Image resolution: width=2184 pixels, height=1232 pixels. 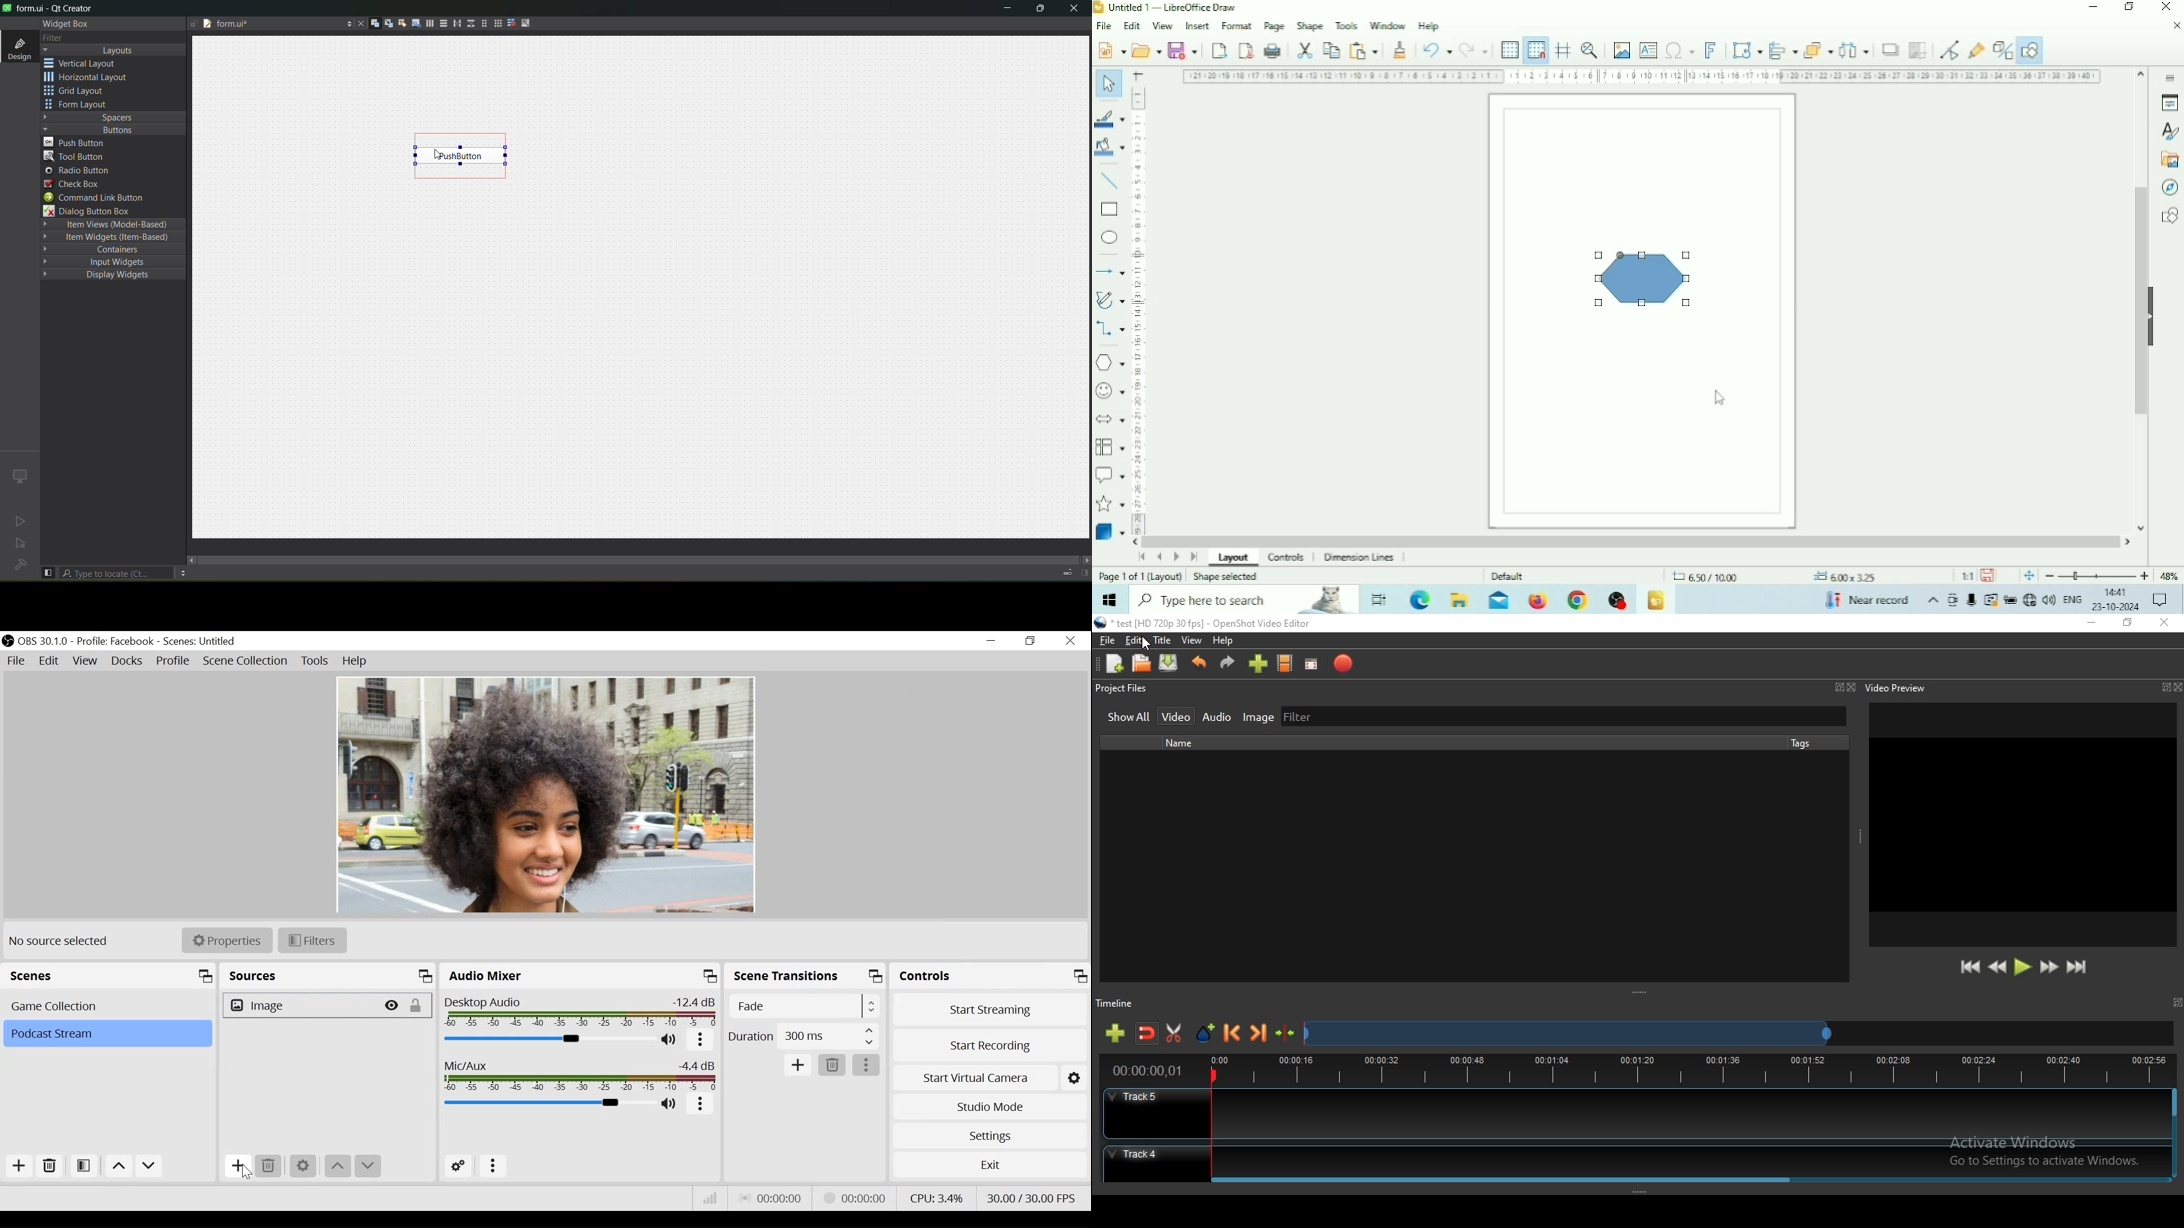 I want to click on Fill Color, so click(x=1109, y=146).